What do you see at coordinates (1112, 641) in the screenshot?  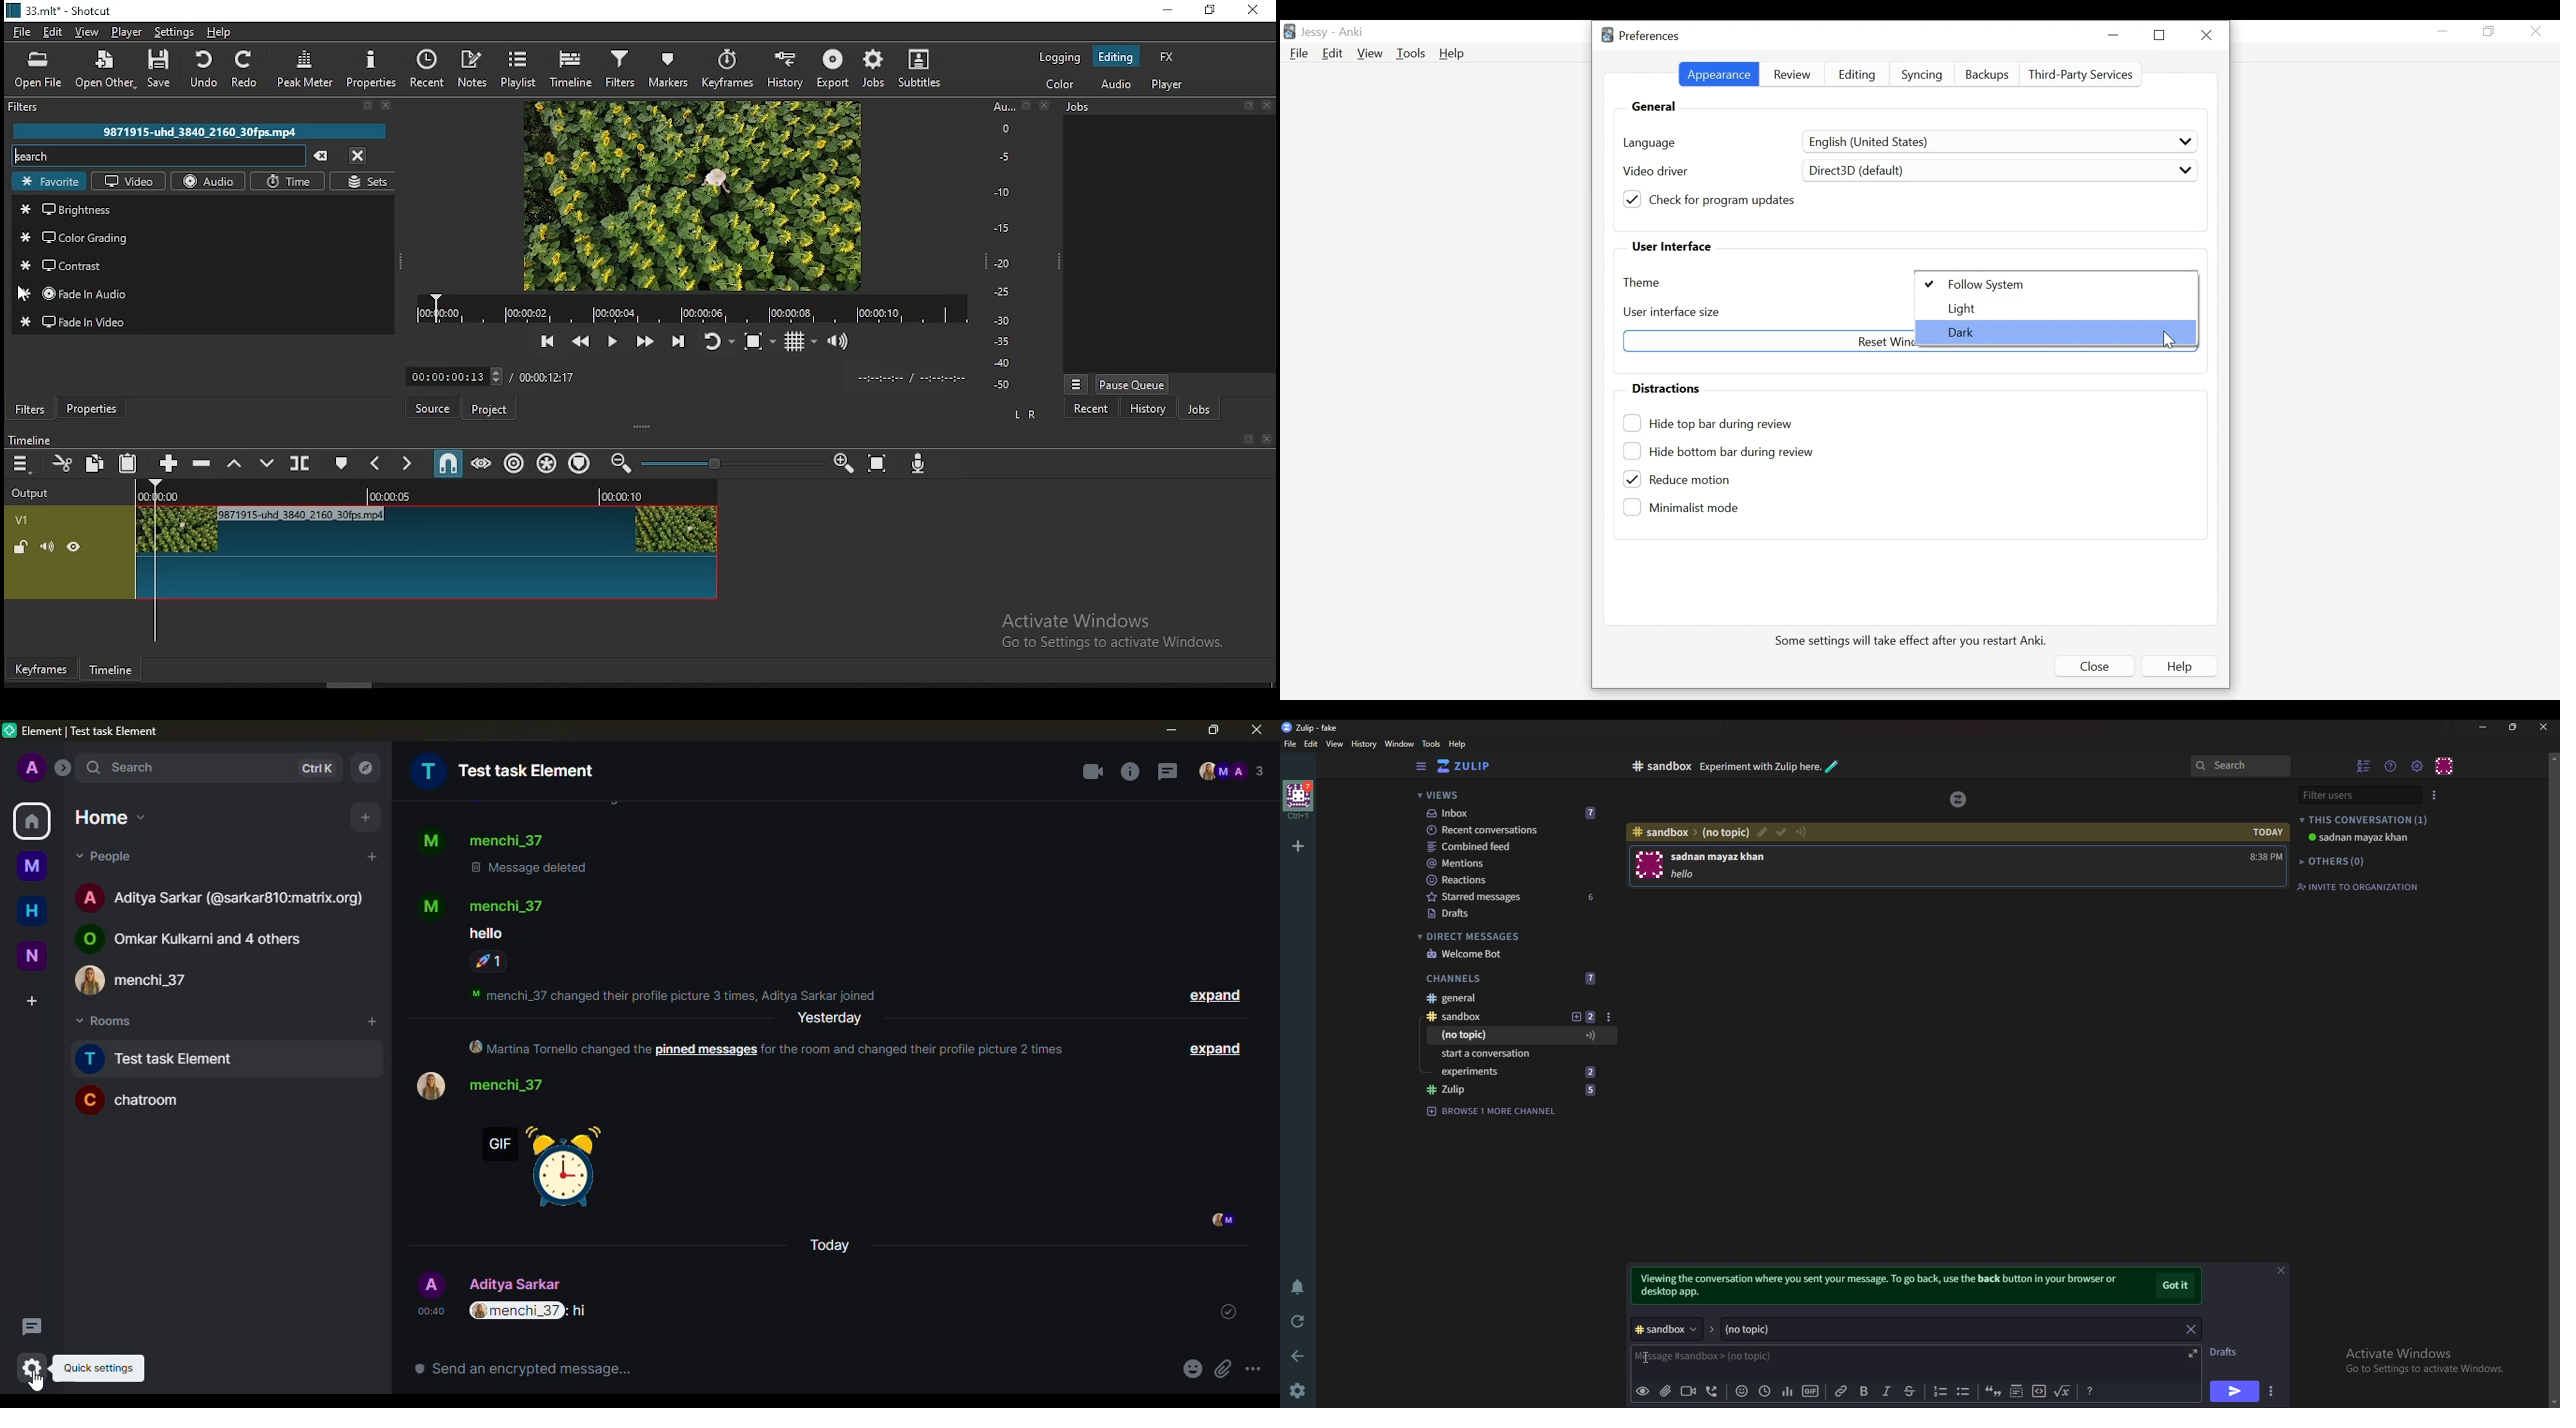 I see `Go to Settings to activate Windows.` at bounding box center [1112, 641].